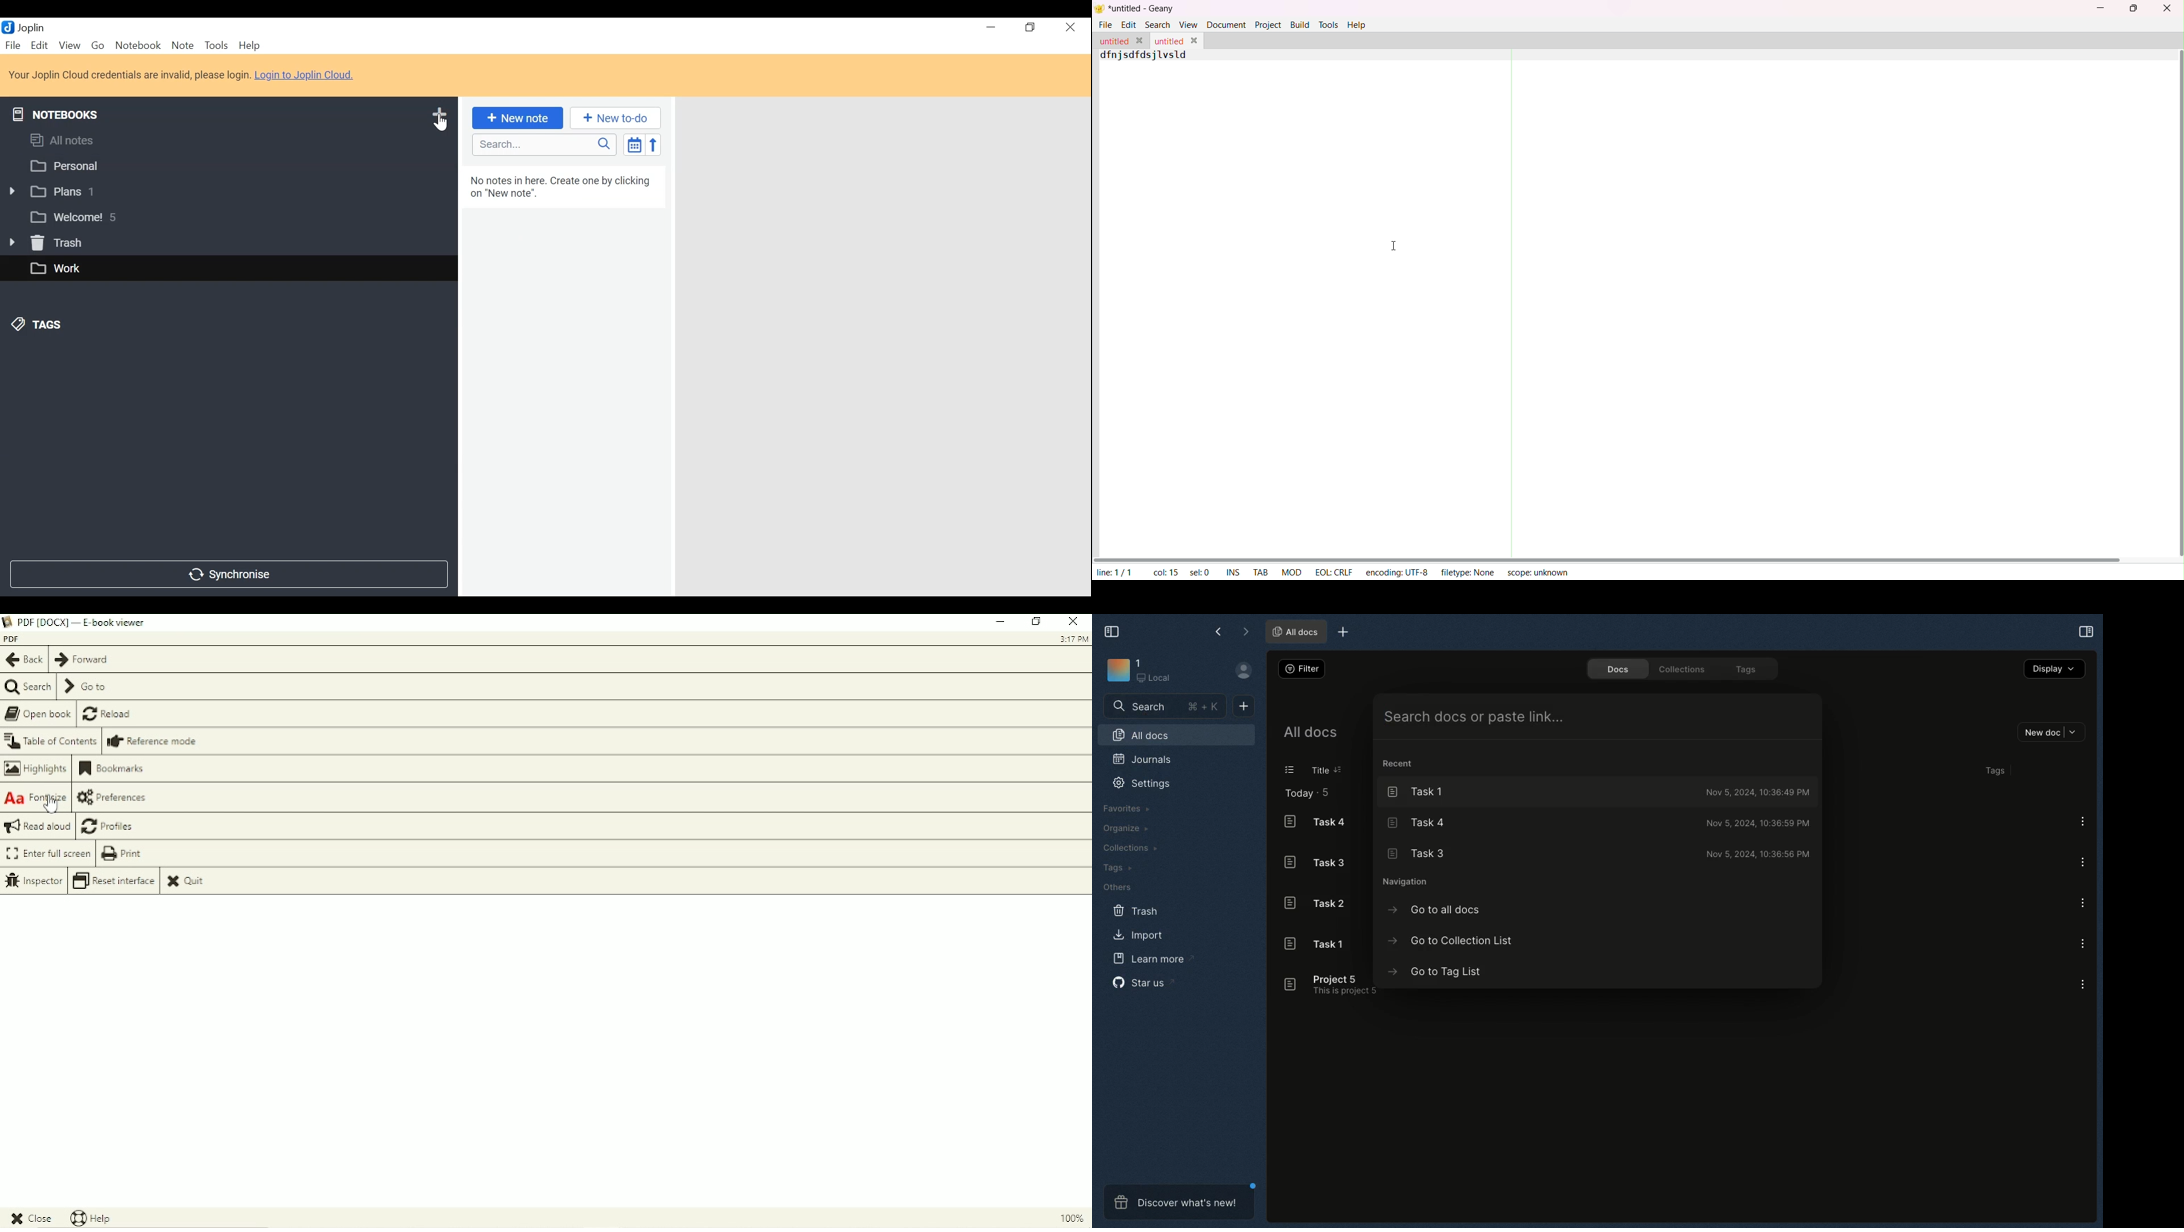 This screenshot has height=1232, width=2184. I want to click on Cursor, so click(437, 122).